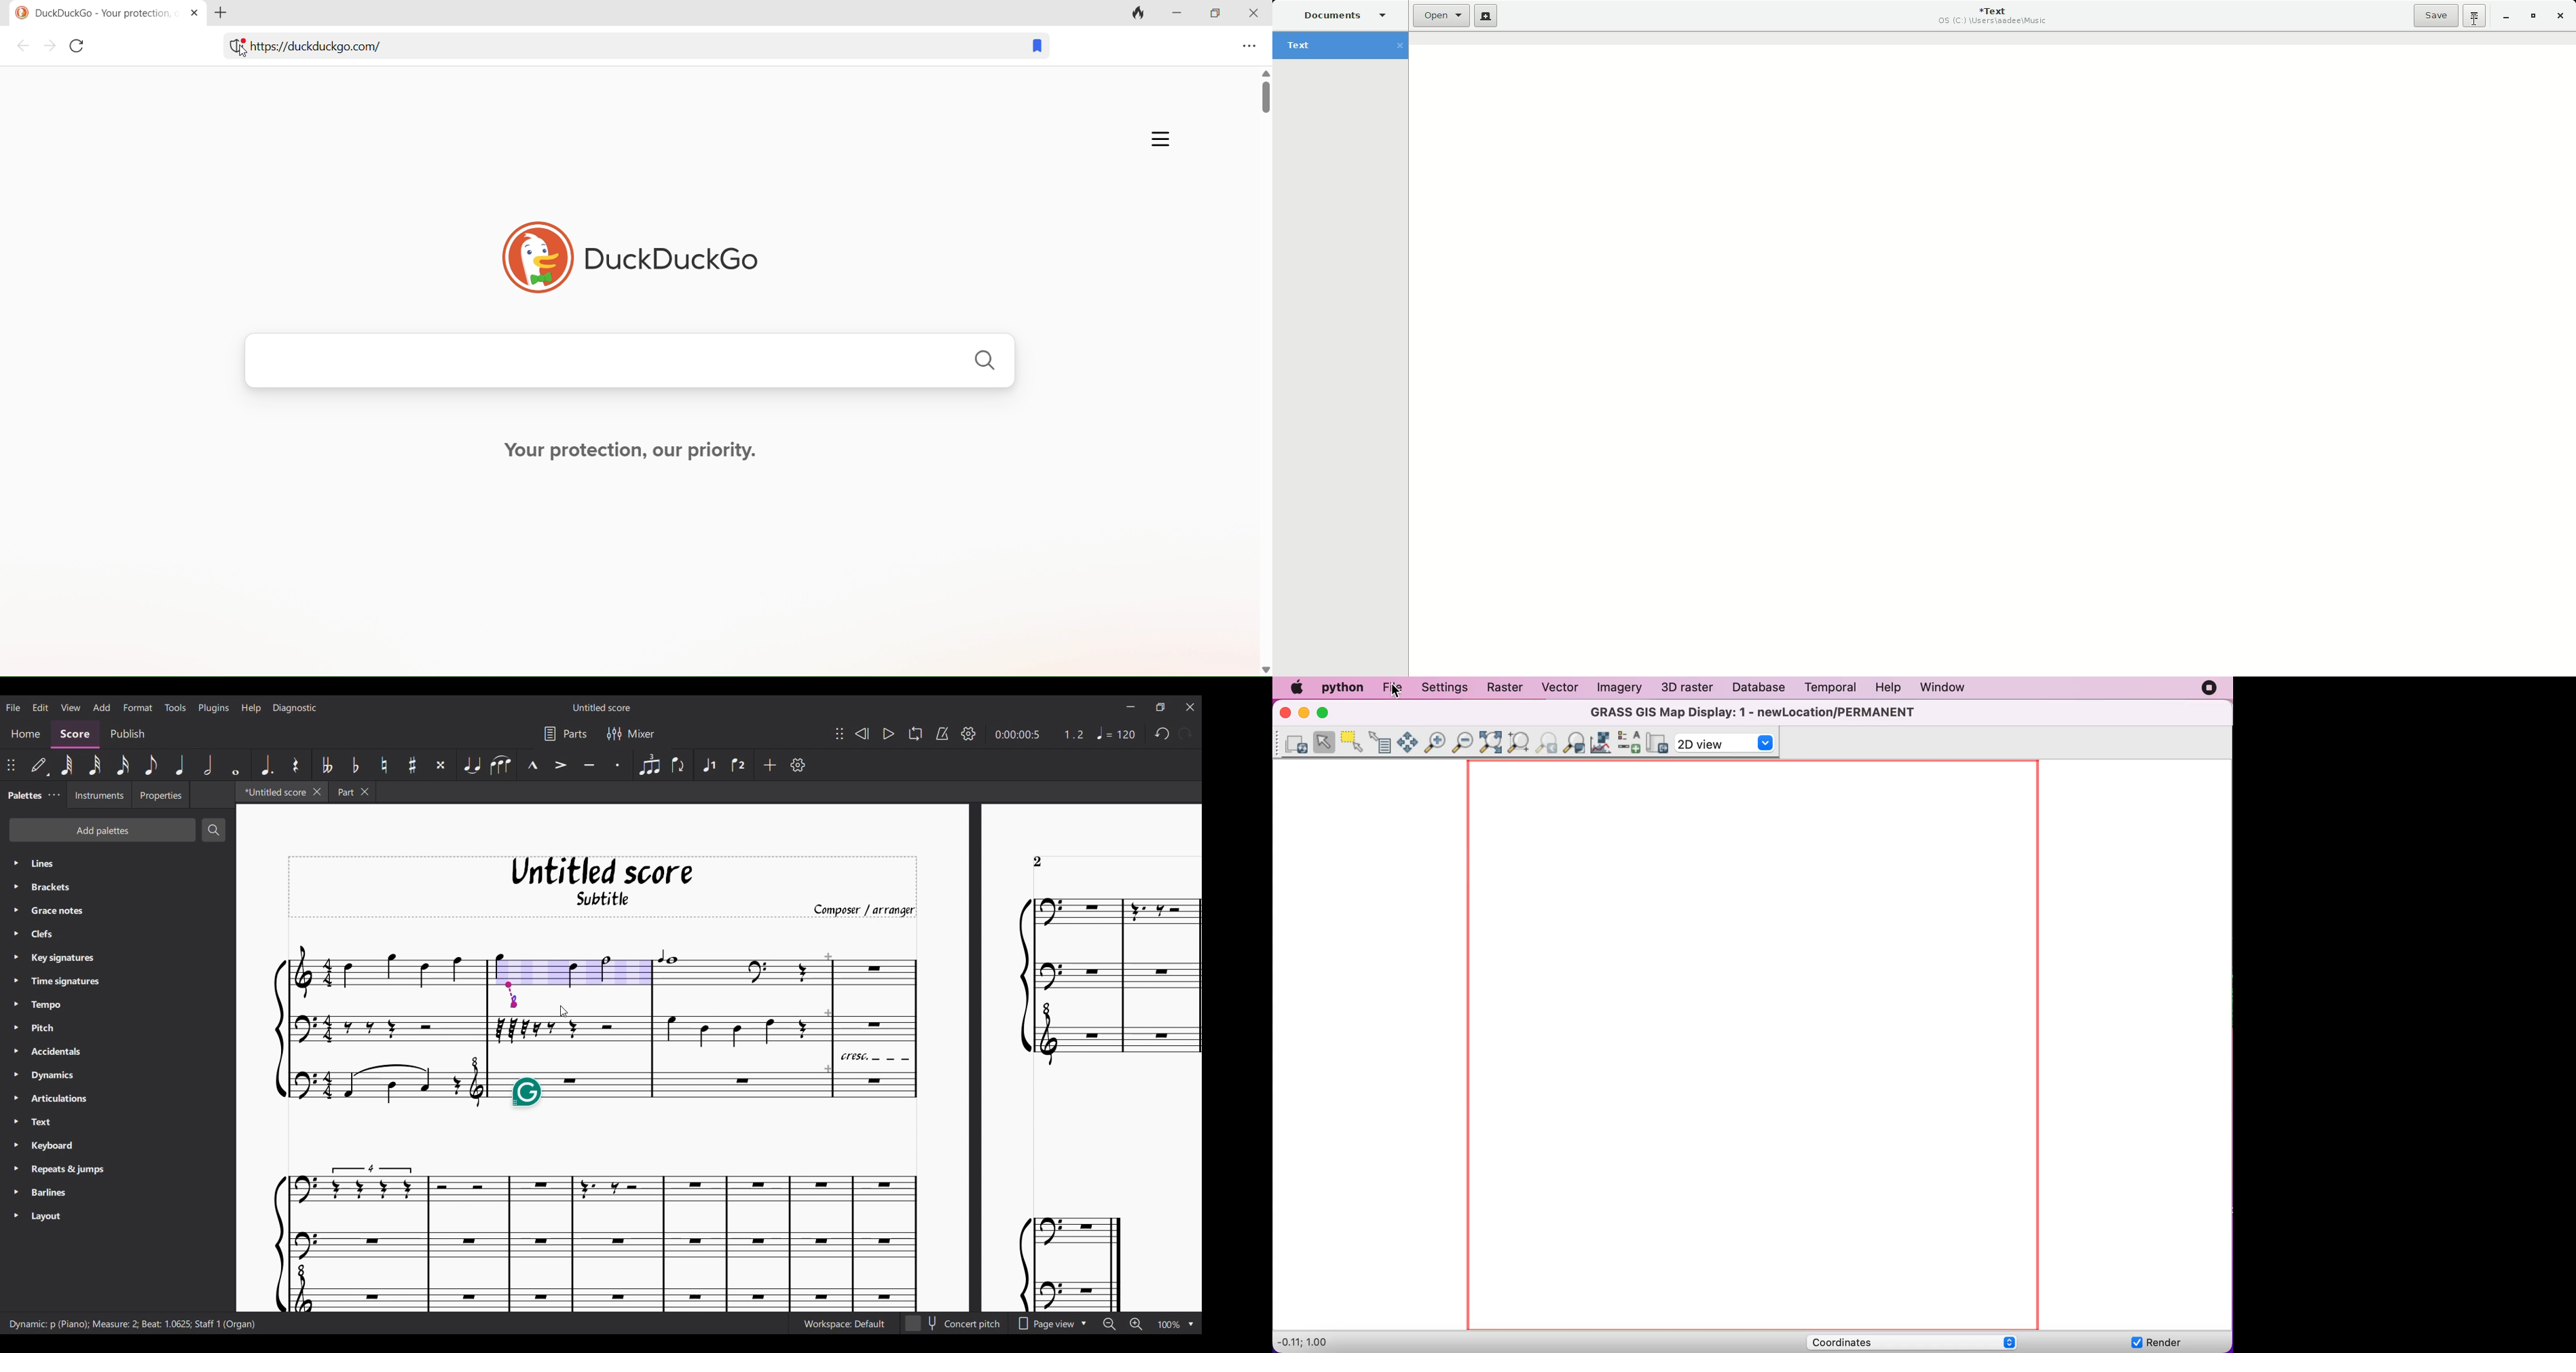 The width and height of the screenshot is (2576, 1372). Describe the element at coordinates (501, 765) in the screenshot. I see `Slur` at that location.